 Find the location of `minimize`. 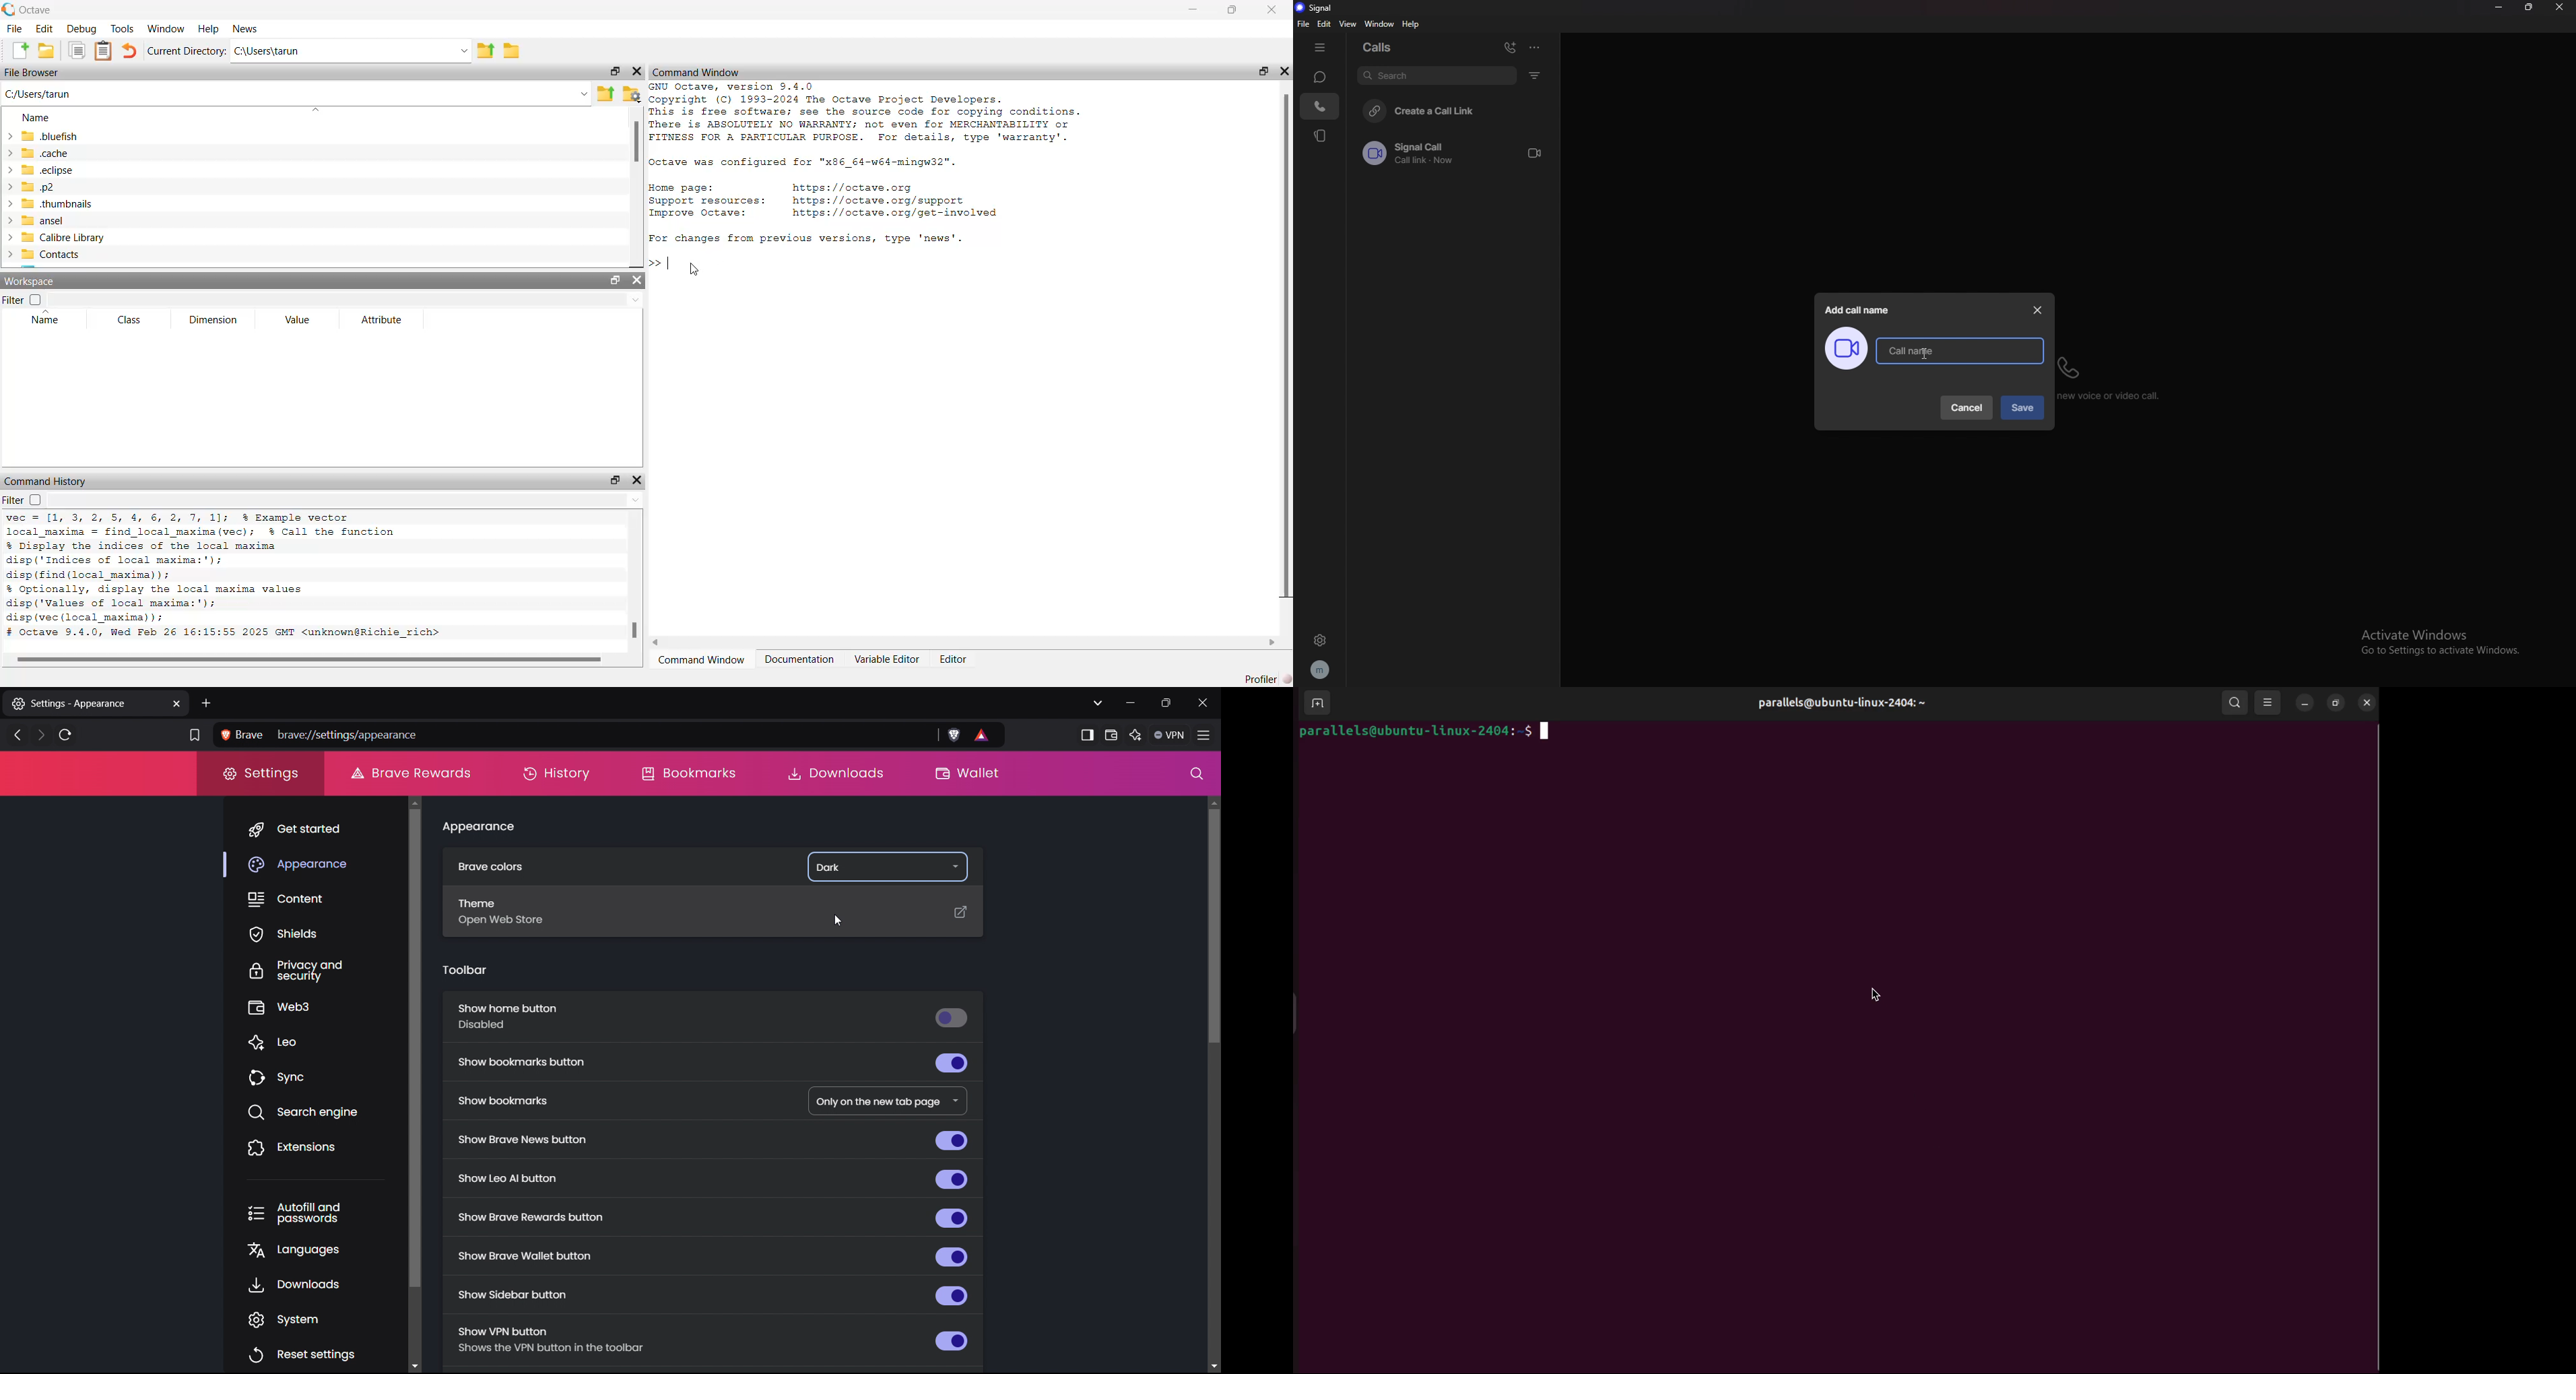

minimize is located at coordinates (2303, 701).